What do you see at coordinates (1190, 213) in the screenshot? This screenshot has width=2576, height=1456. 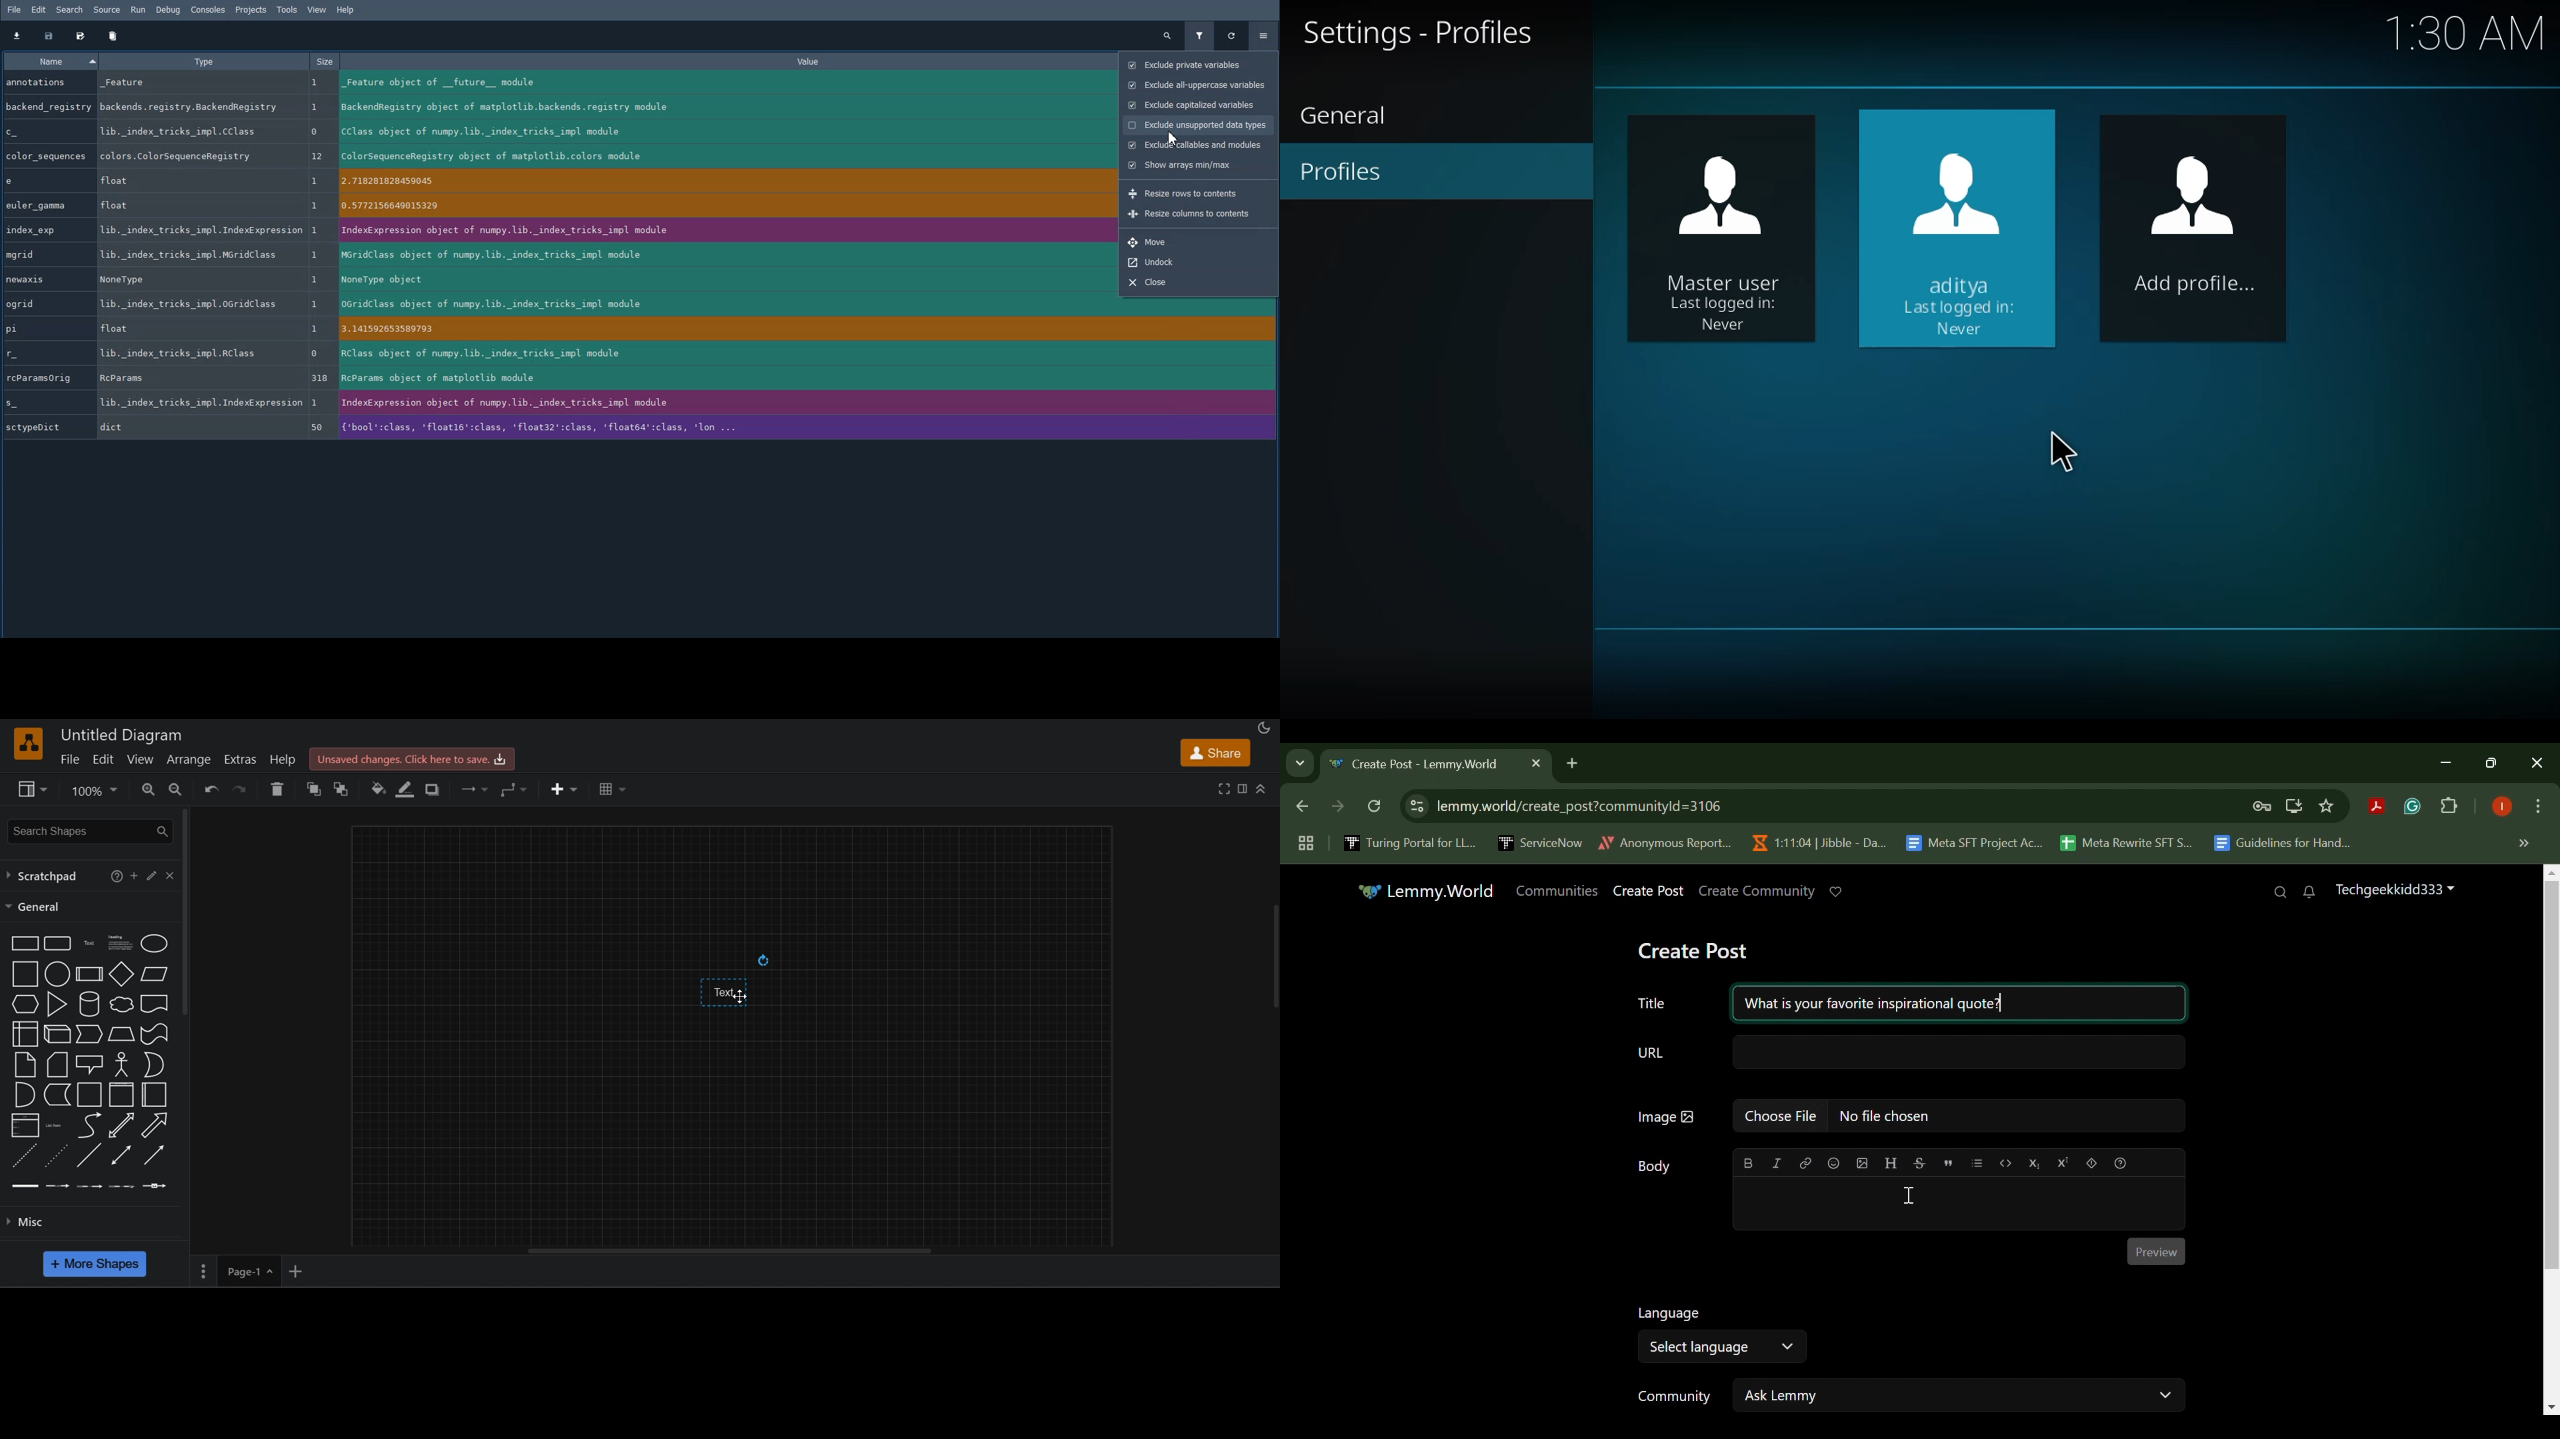 I see `Resize columns to contents` at bounding box center [1190, 213].